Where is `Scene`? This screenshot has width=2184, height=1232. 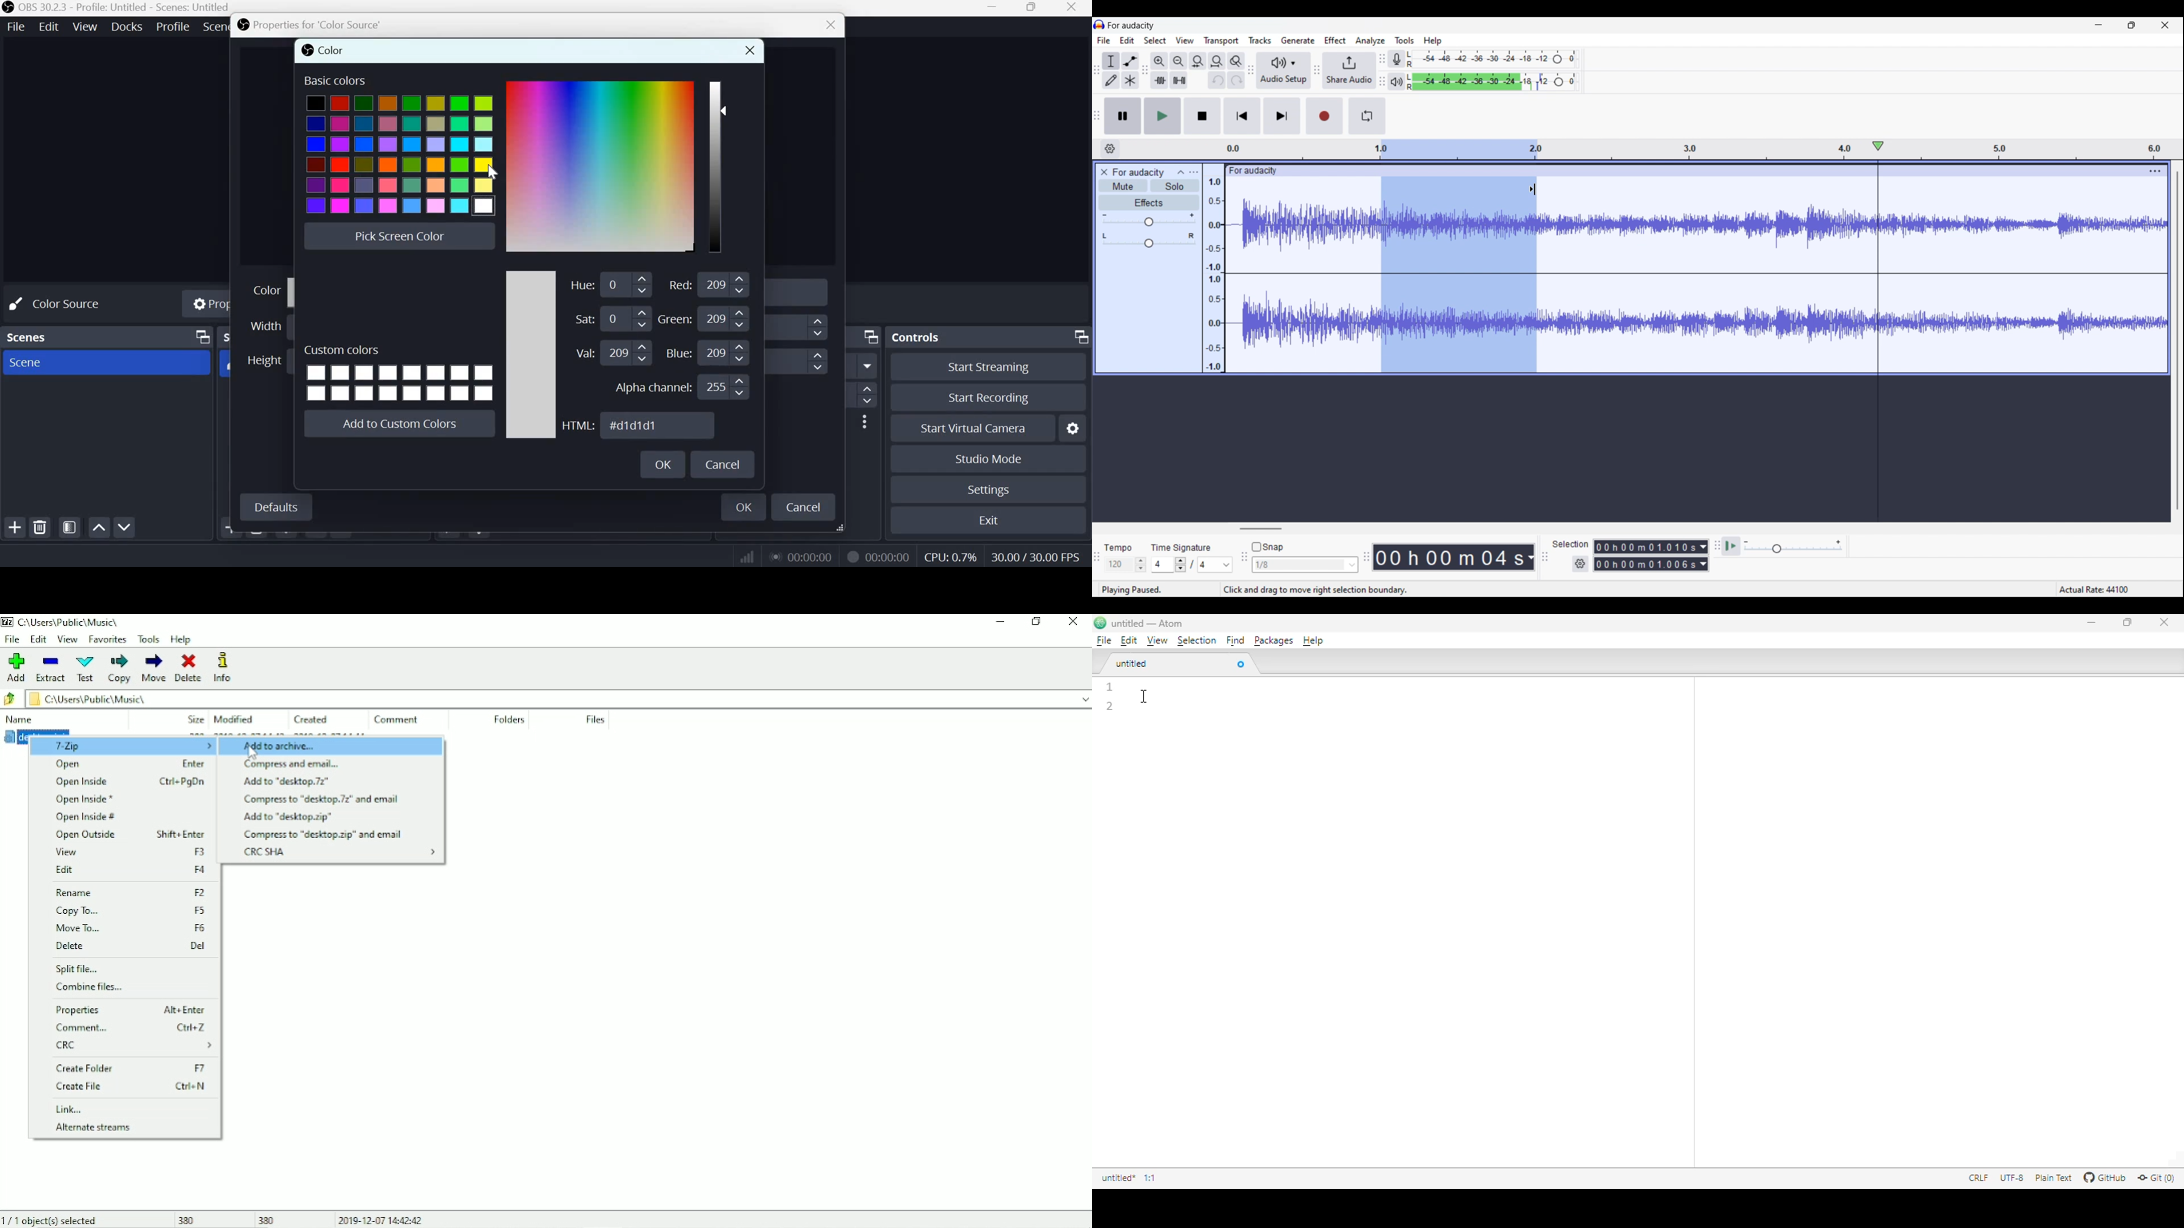
Scene is located at coordinates (25, 363).